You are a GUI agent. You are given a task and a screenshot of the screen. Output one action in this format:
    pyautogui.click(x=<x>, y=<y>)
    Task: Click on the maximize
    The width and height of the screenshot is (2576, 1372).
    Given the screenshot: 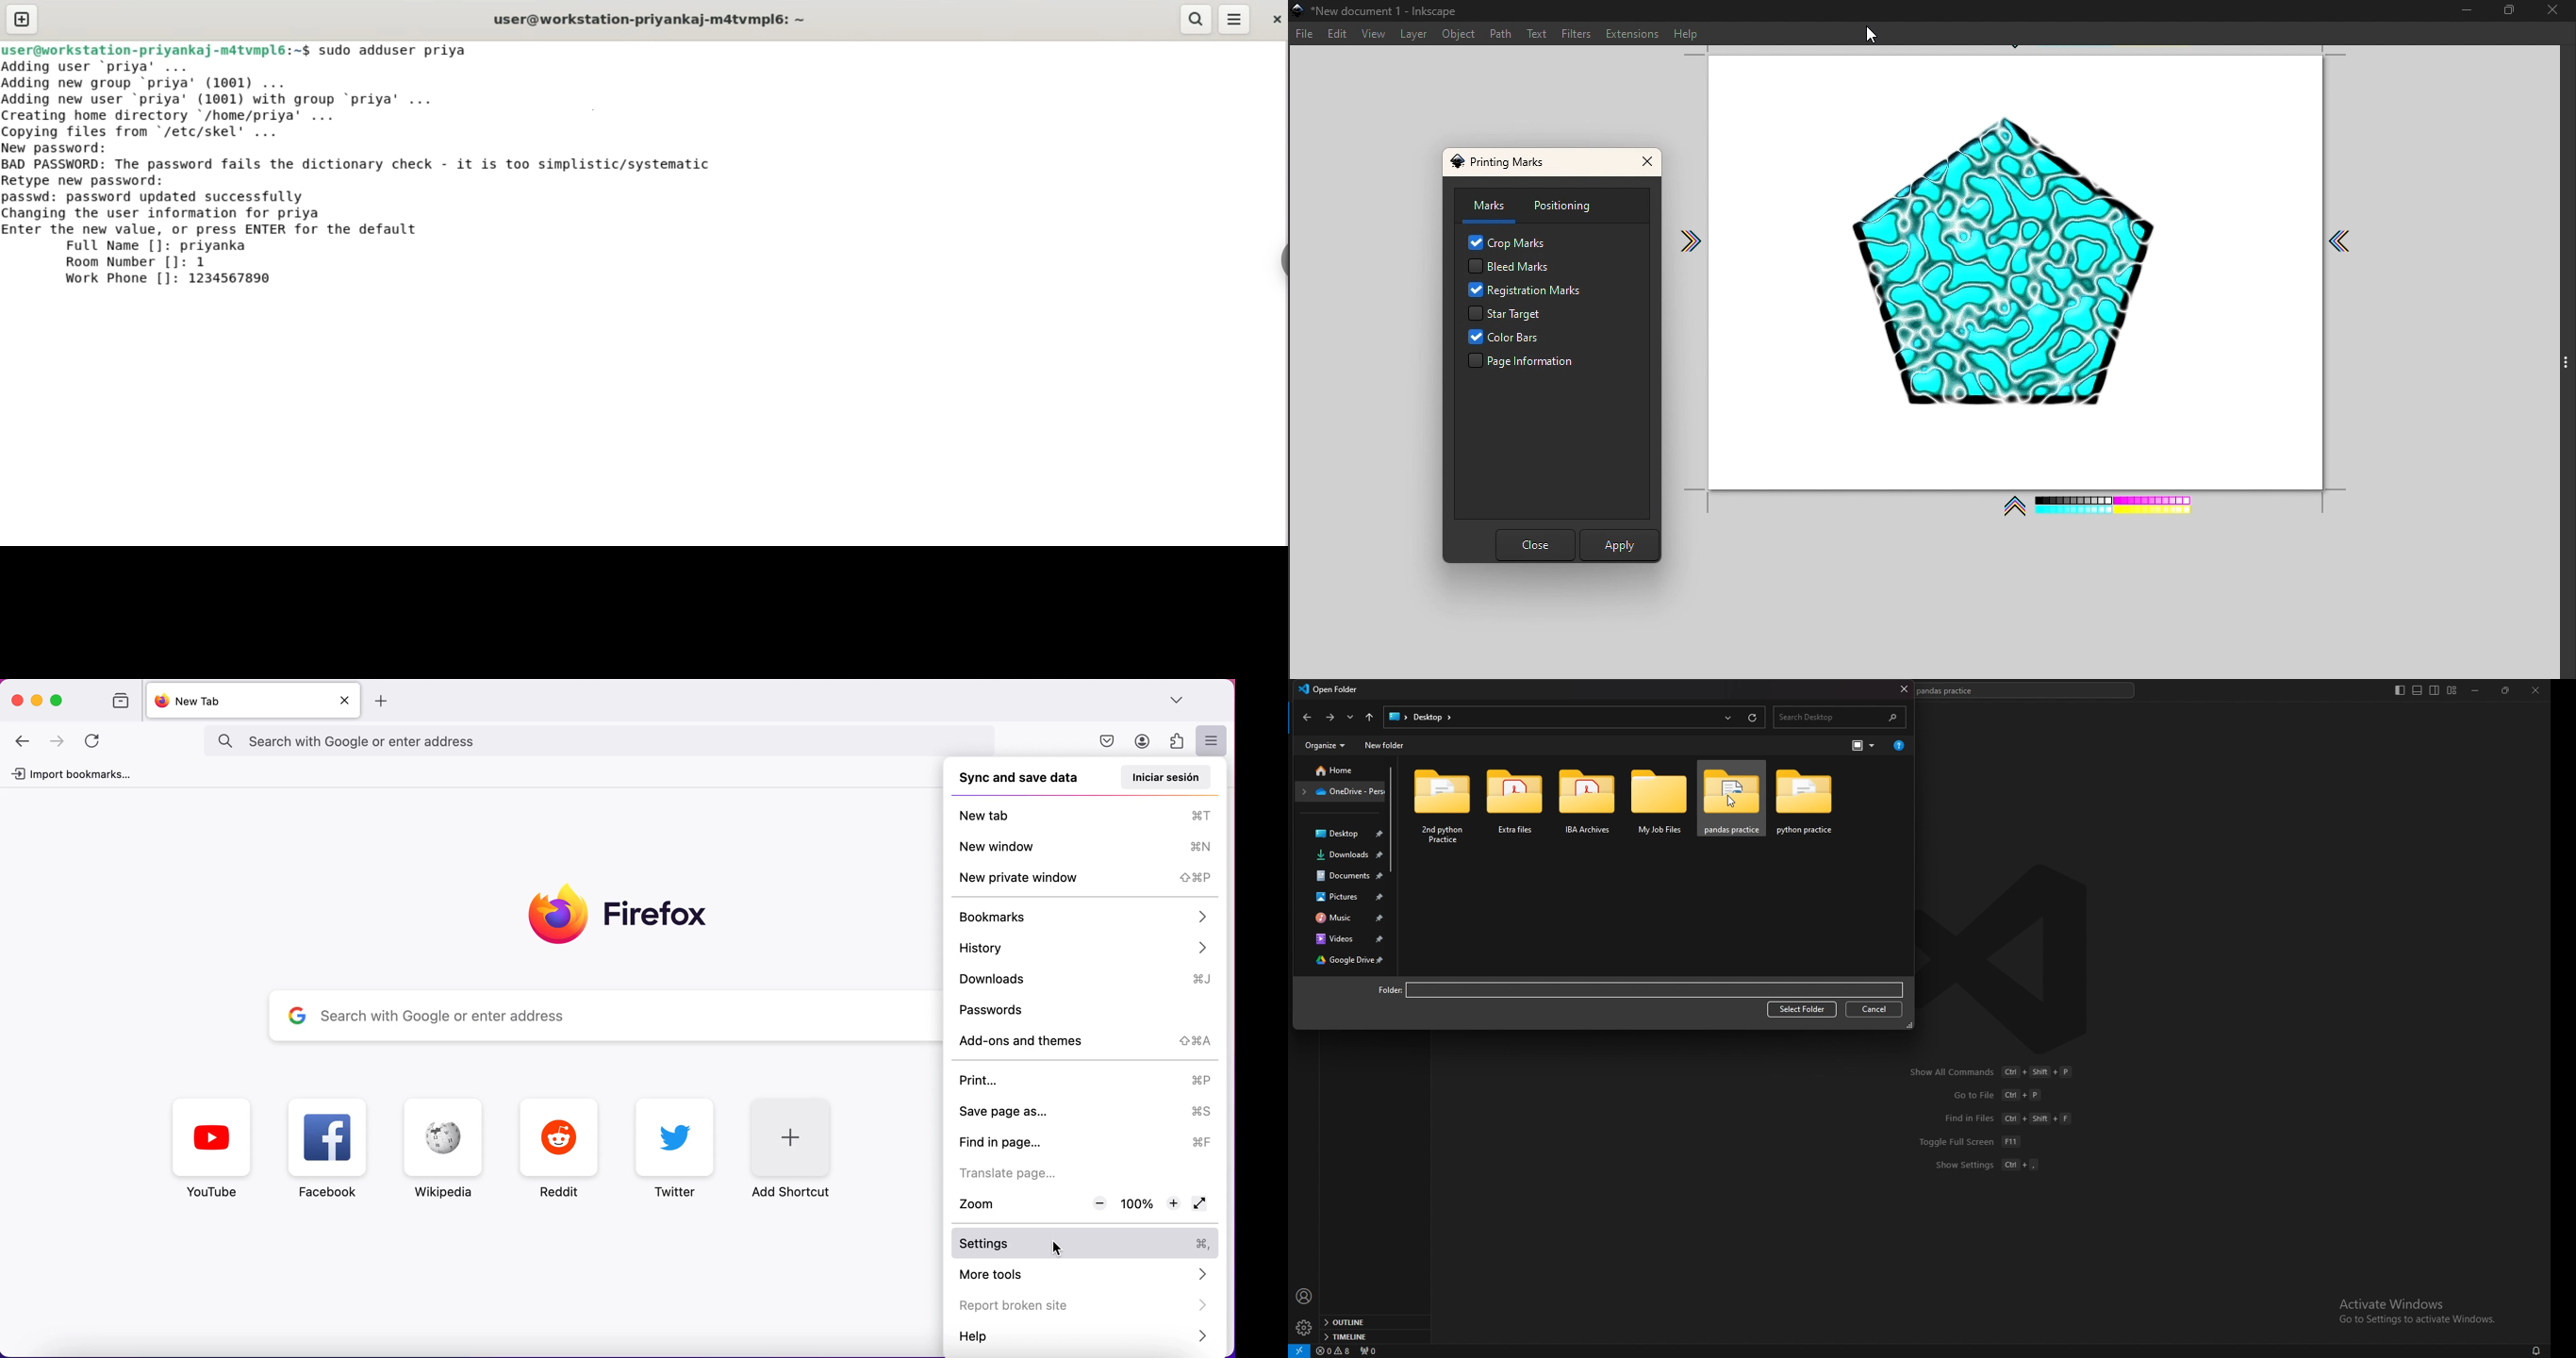 What is the action you would take?
    pyautogui.click(x=59, y=700)
    